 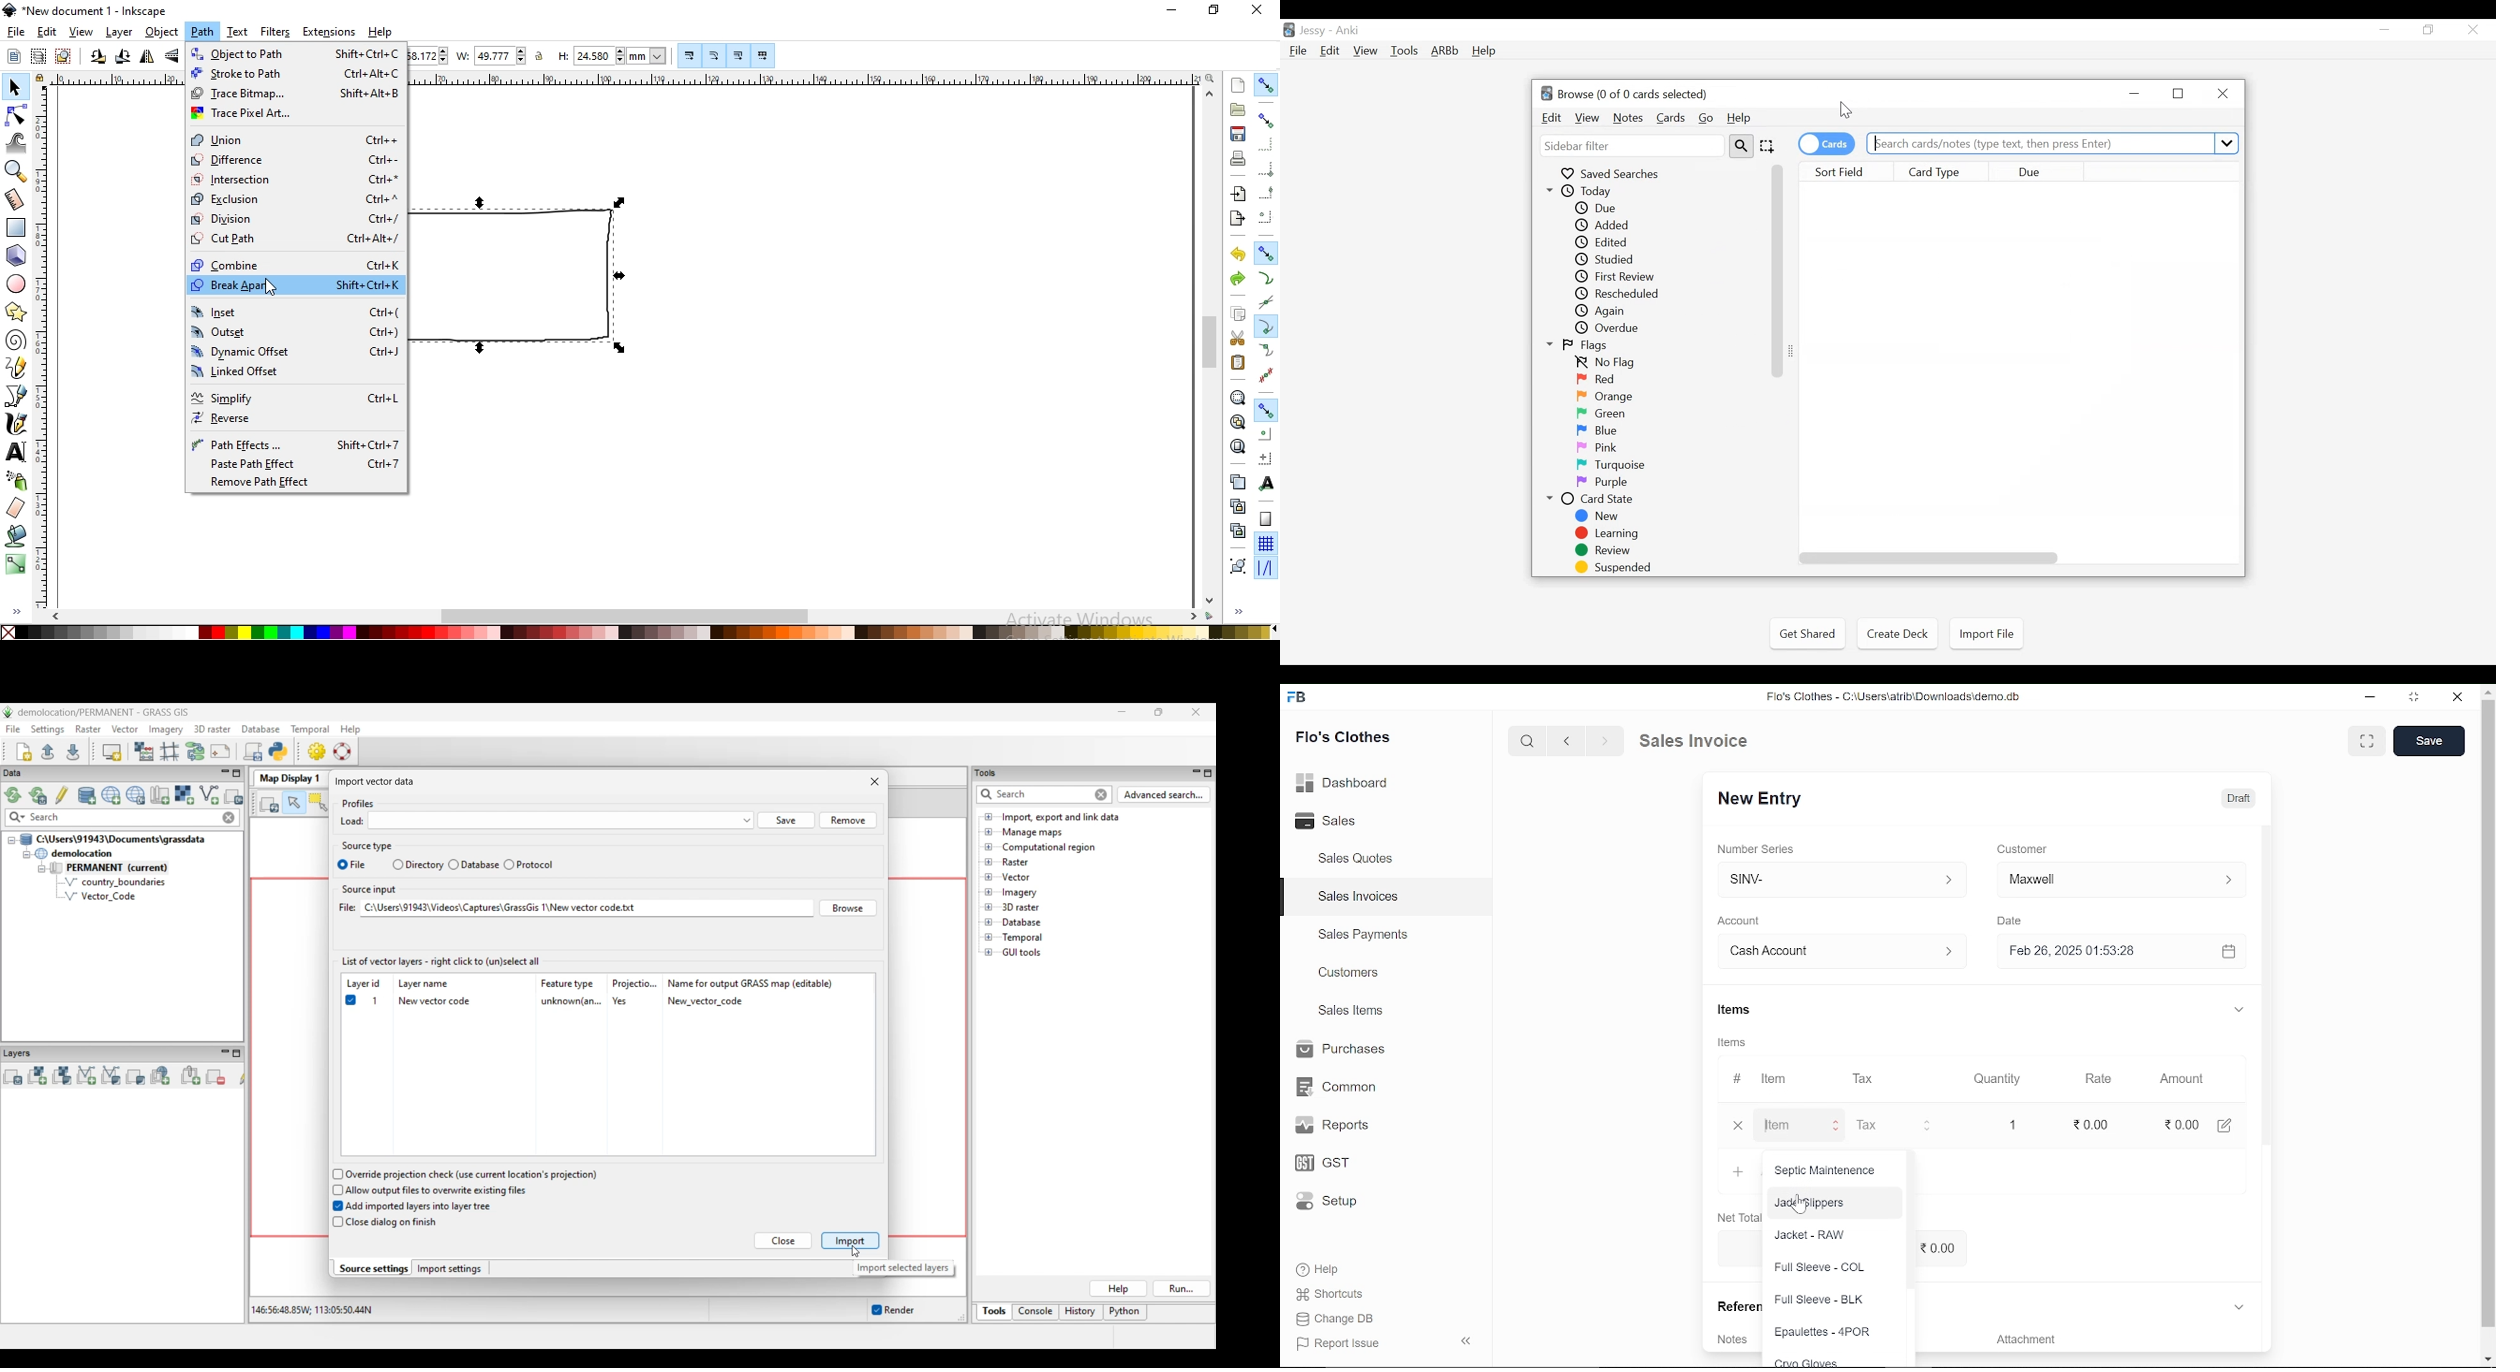 What do you see at coordinates (1845, 880) in the screenshot?
I see `SINV- ` at bounding box center [1845, 880].